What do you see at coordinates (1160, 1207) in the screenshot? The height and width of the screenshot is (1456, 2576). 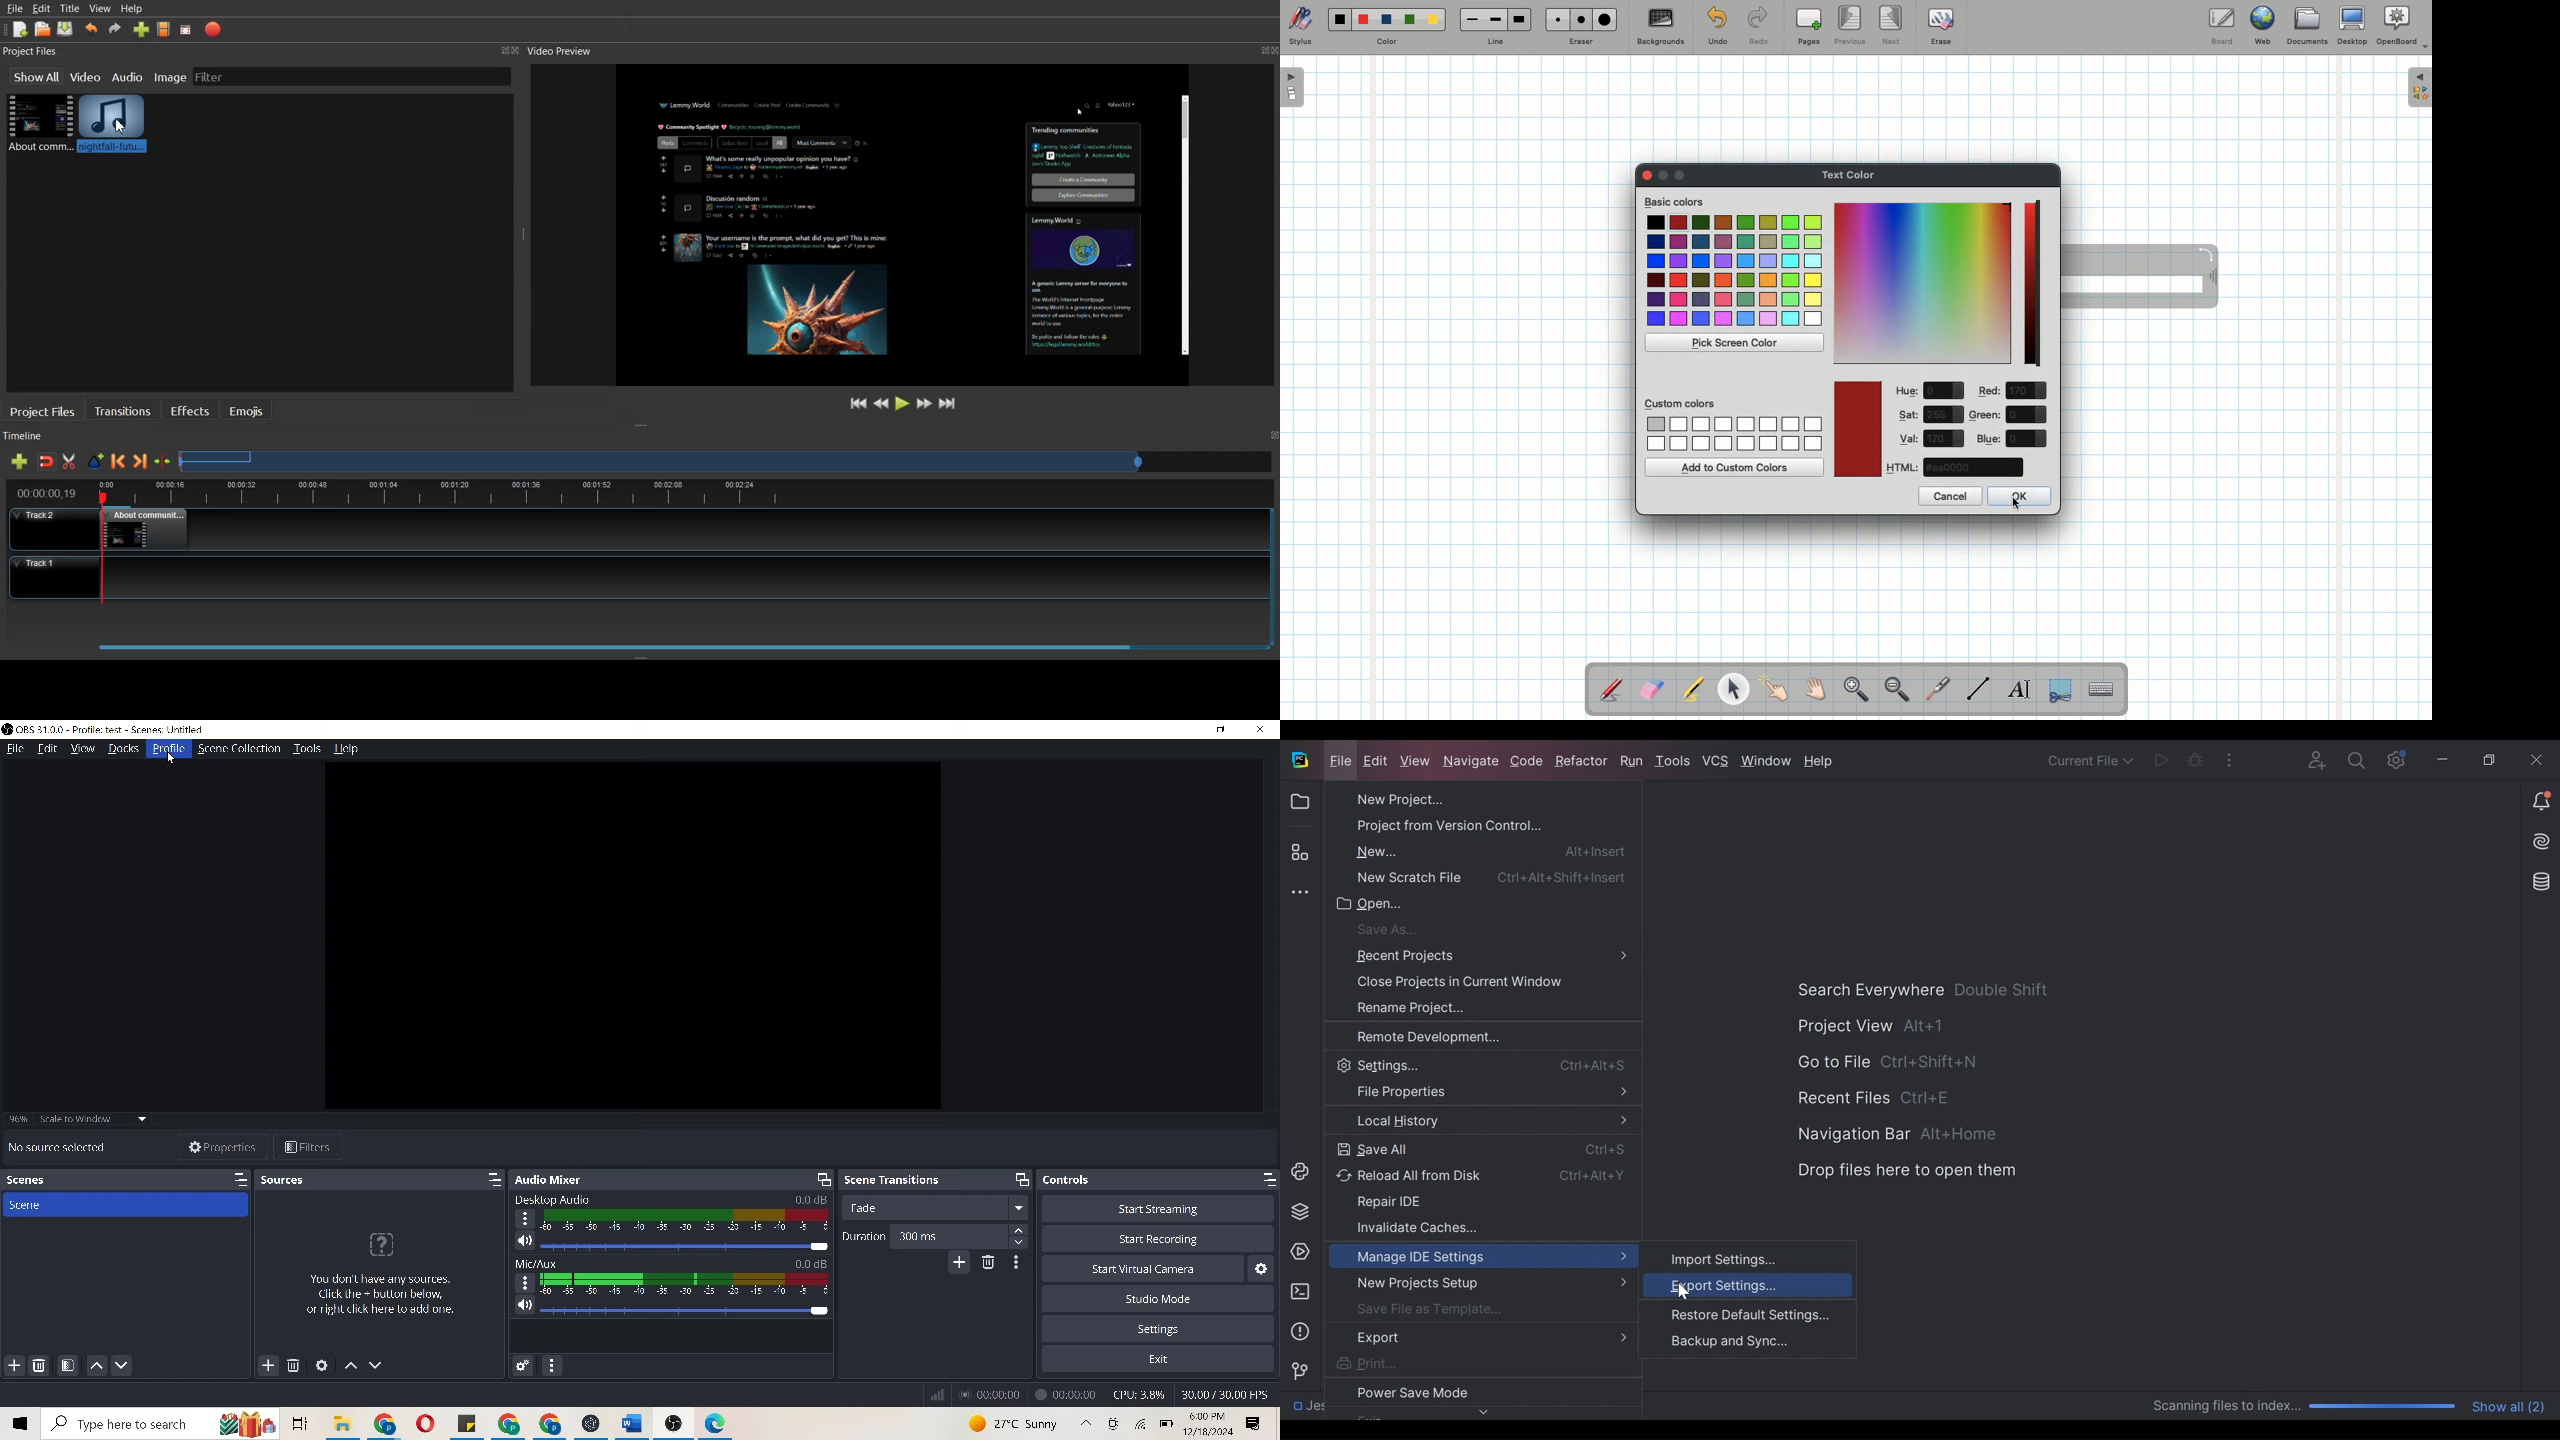 I see `start streaming` at bounding box center [1160, 1207].